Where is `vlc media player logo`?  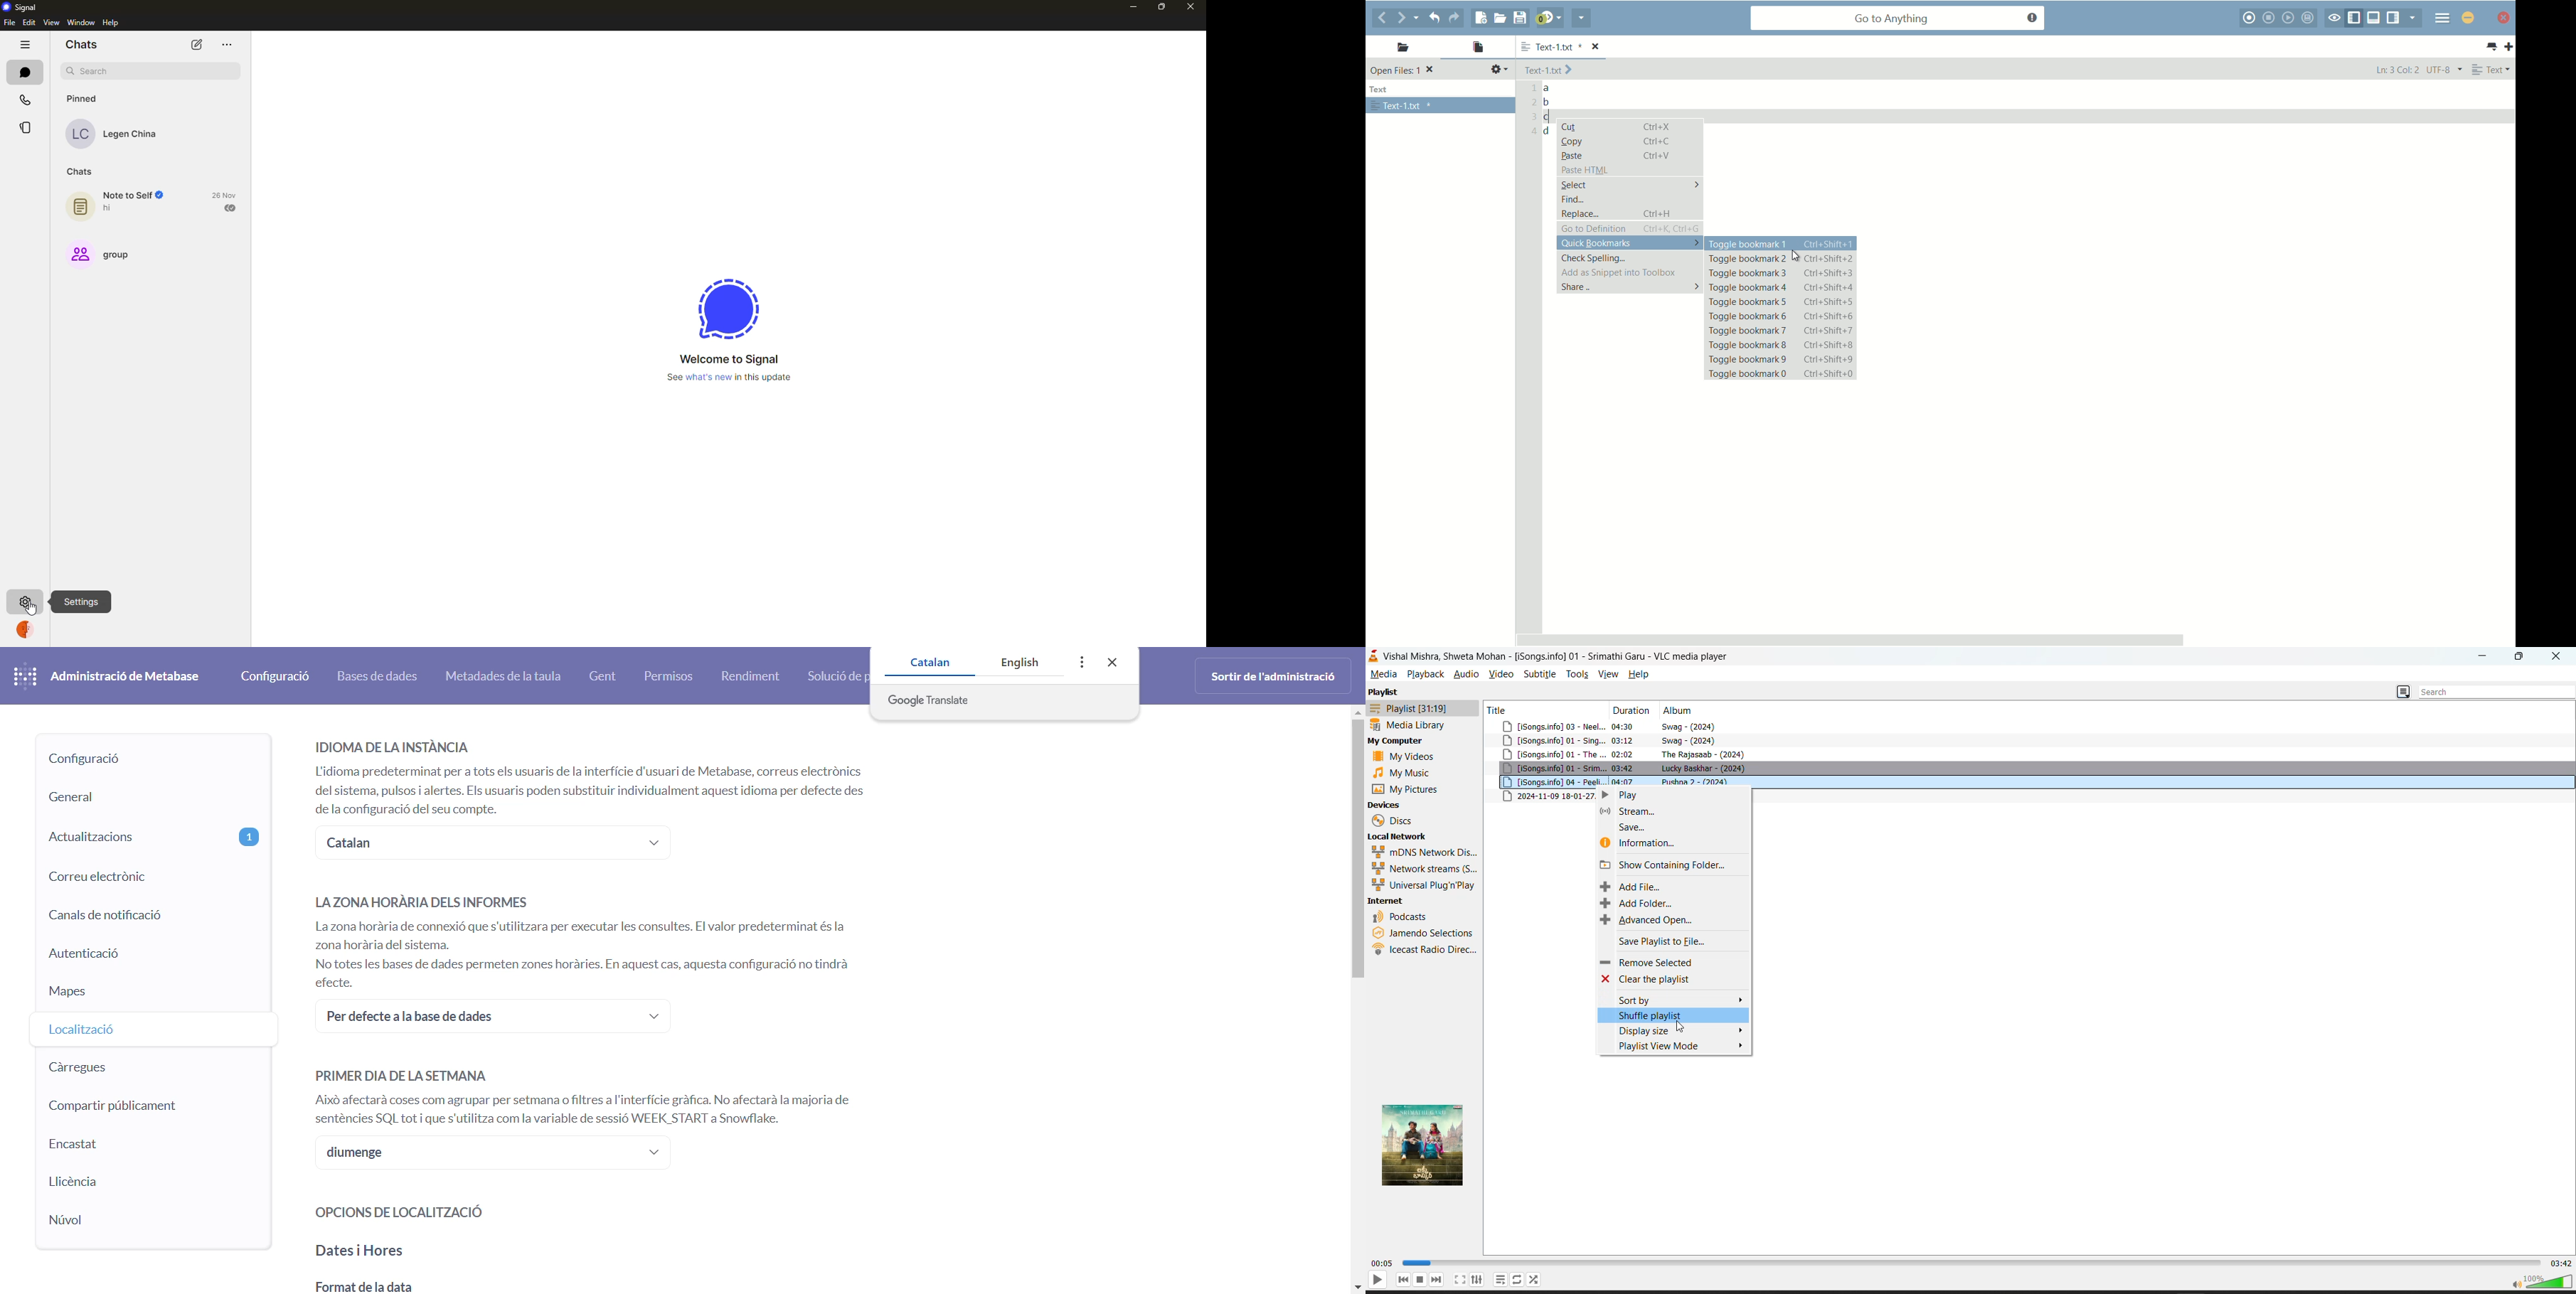
vlc media player logo is located at coordinates (1373, 655).